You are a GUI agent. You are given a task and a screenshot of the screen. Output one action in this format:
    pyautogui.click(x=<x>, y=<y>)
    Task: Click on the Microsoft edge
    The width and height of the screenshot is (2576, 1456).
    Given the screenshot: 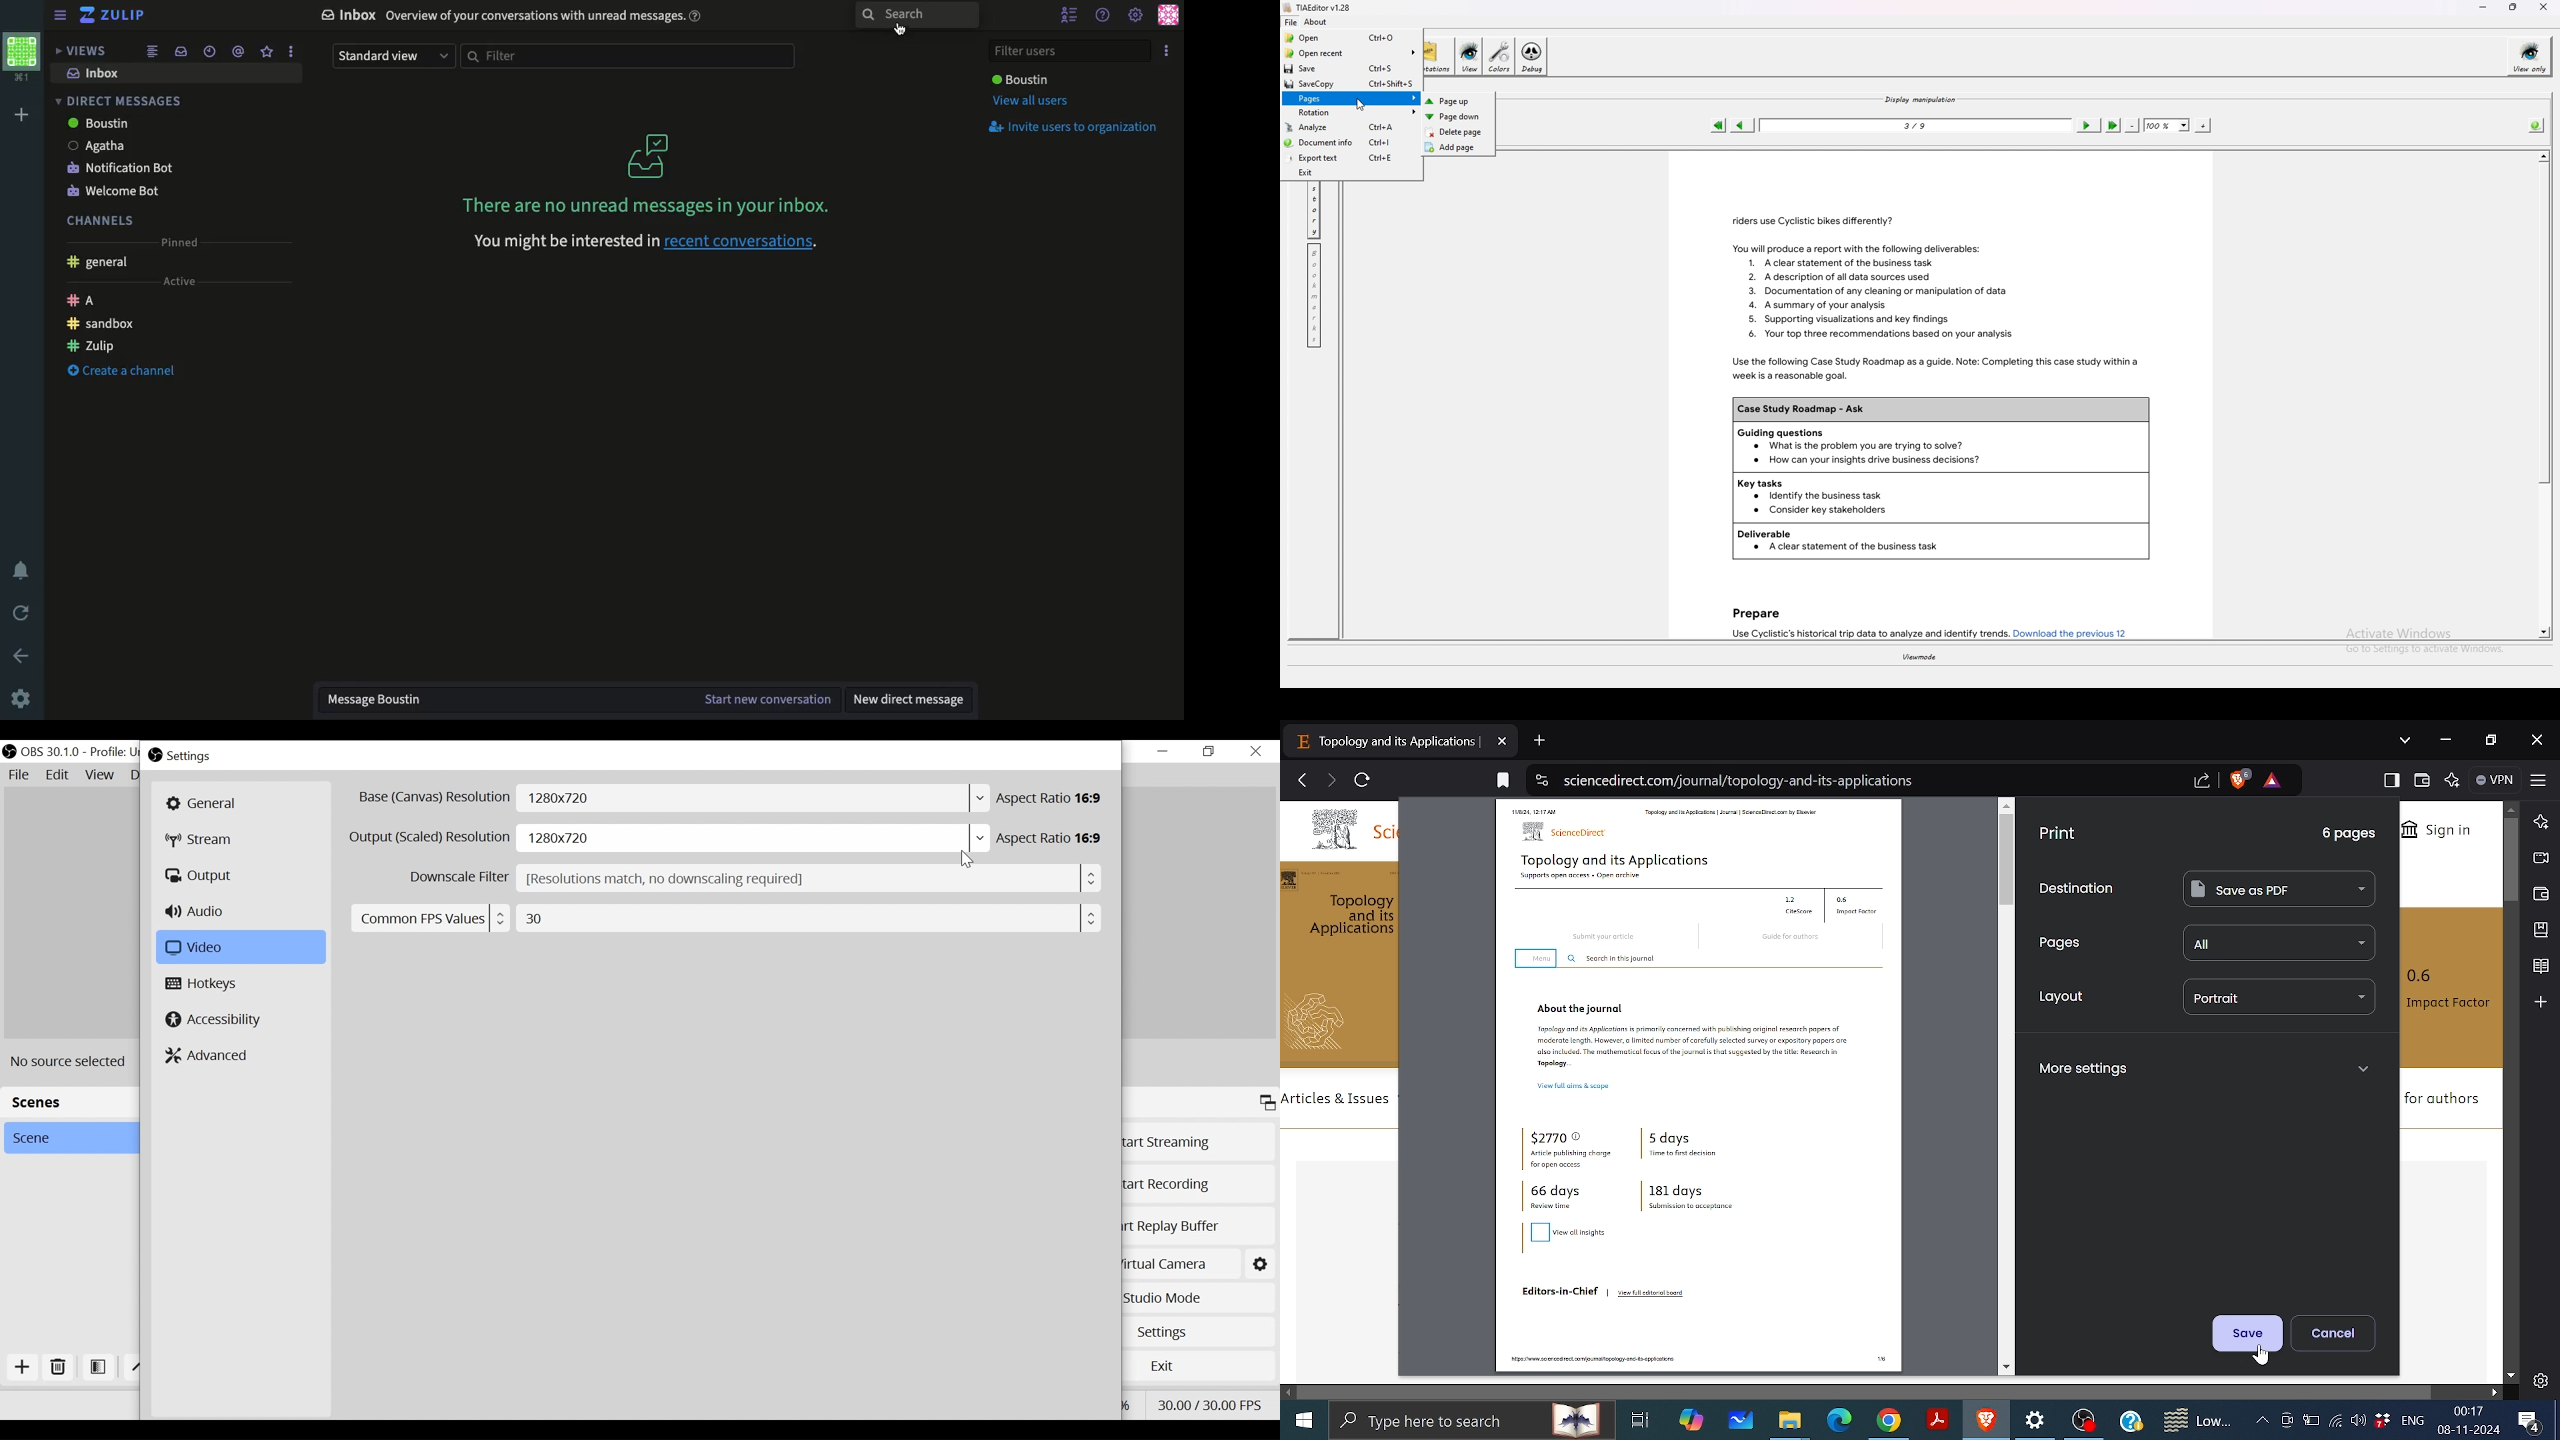 What is the action you would take?
    pyautogui.click(x=1838, y=1422)
    